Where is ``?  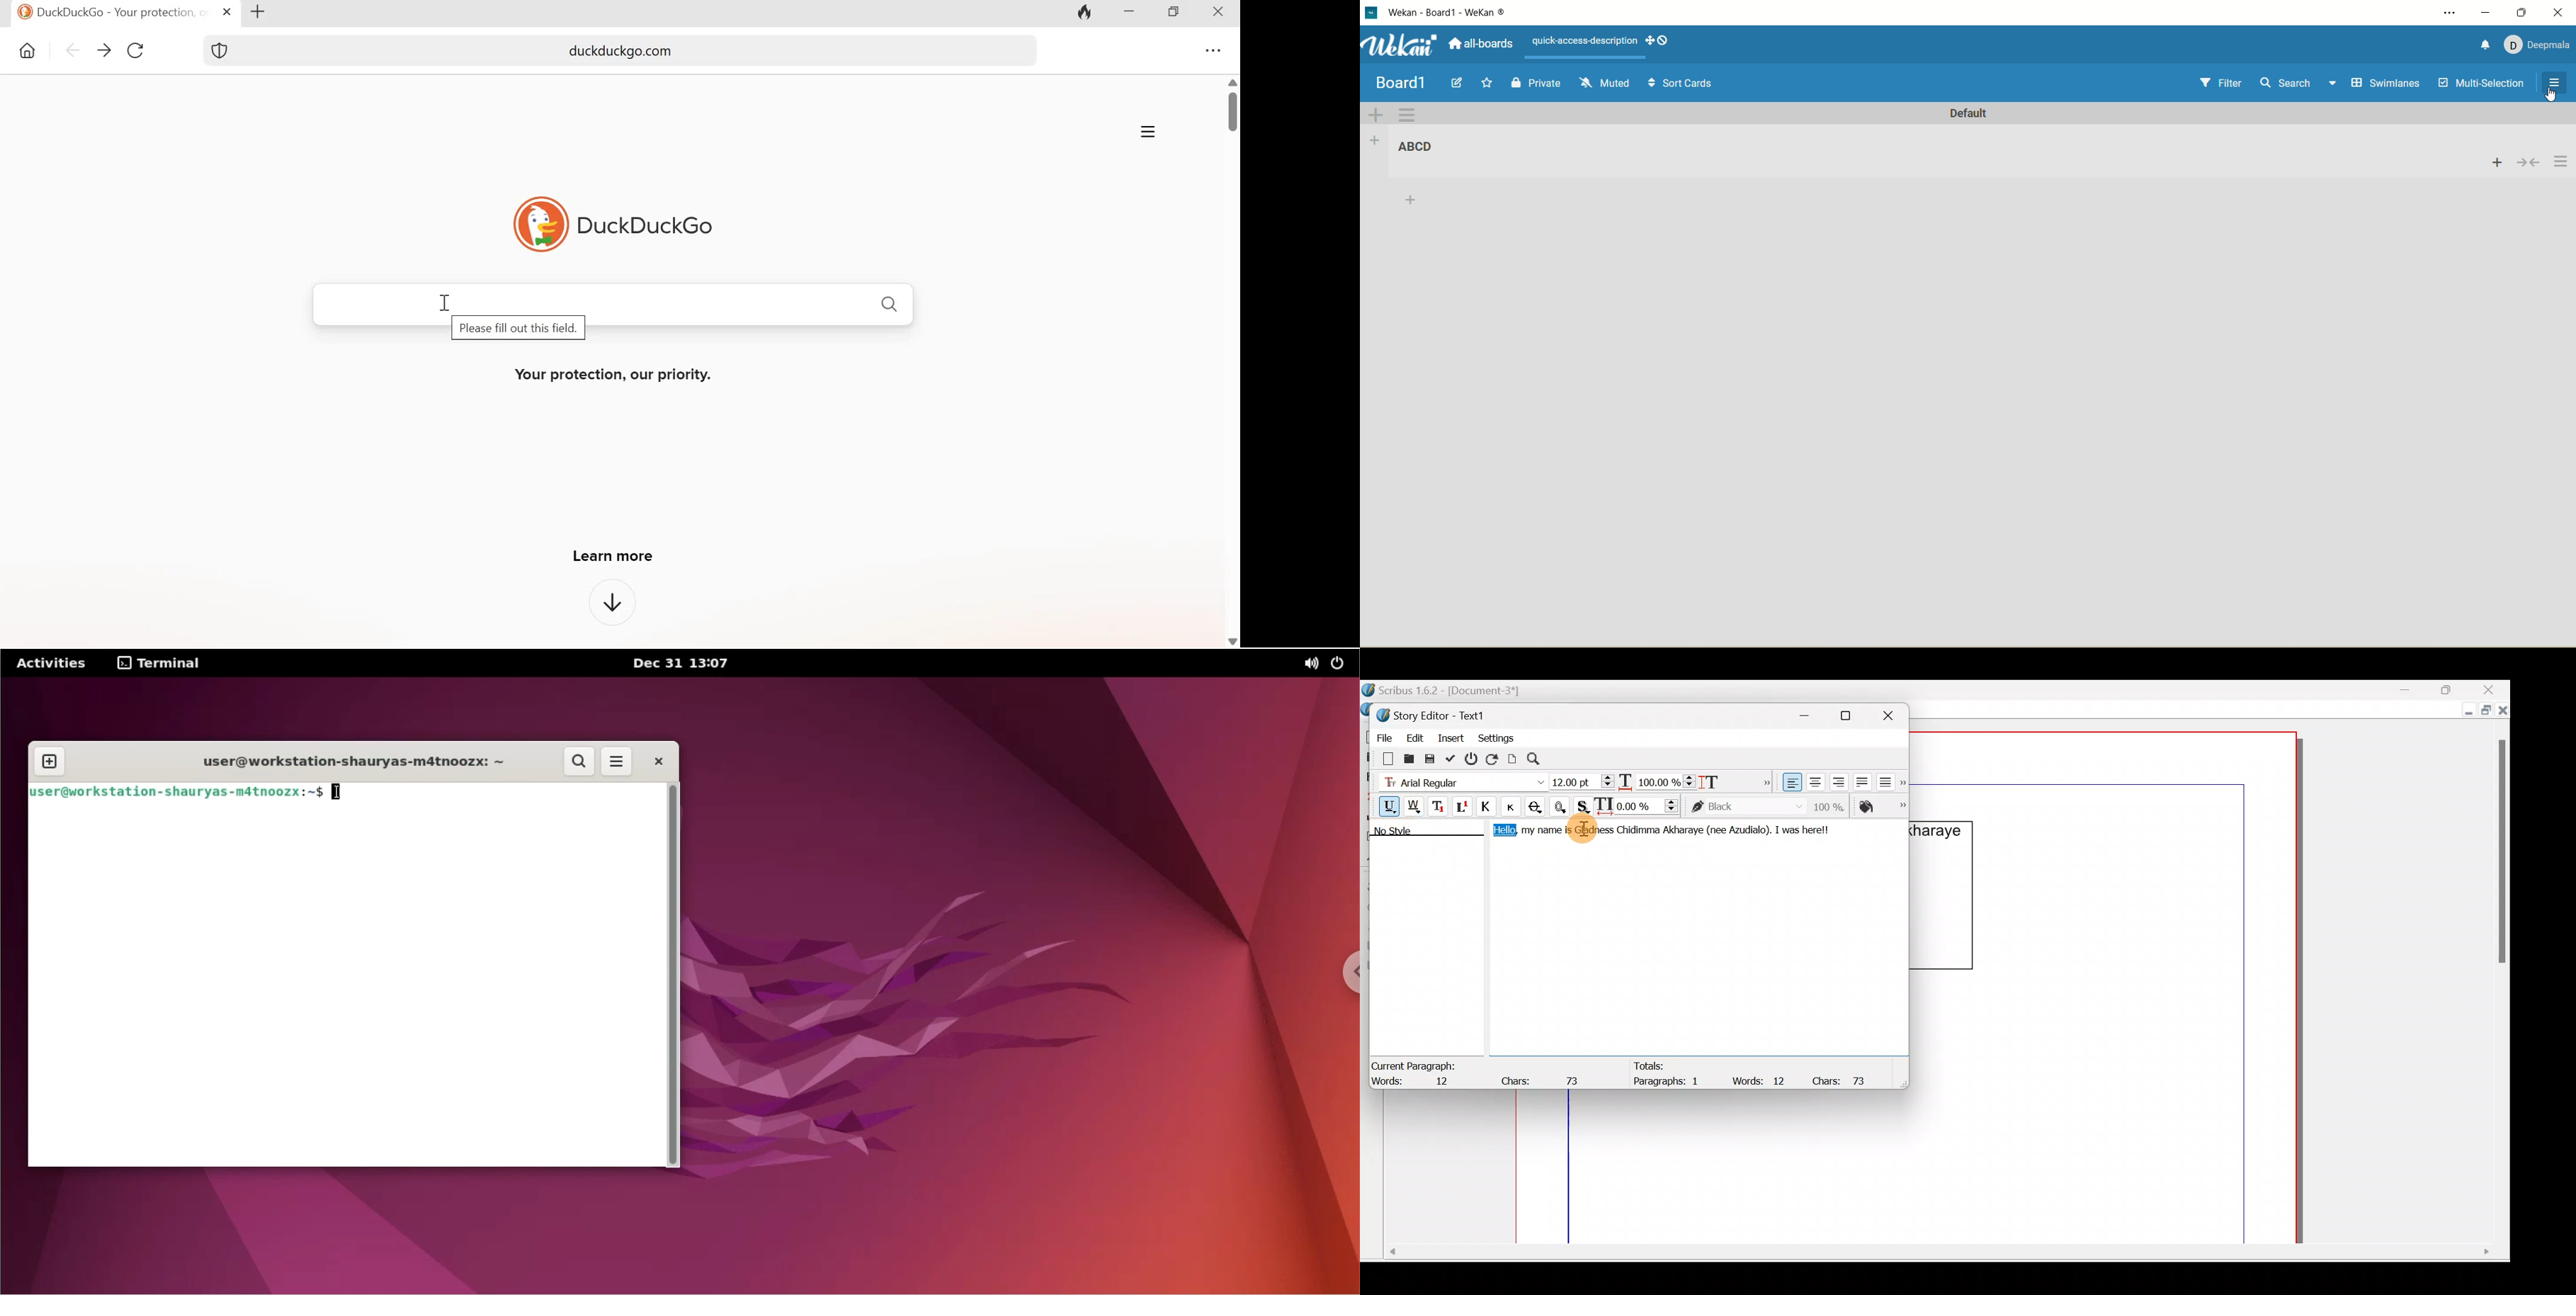  is located at coordinates (1515, 806).